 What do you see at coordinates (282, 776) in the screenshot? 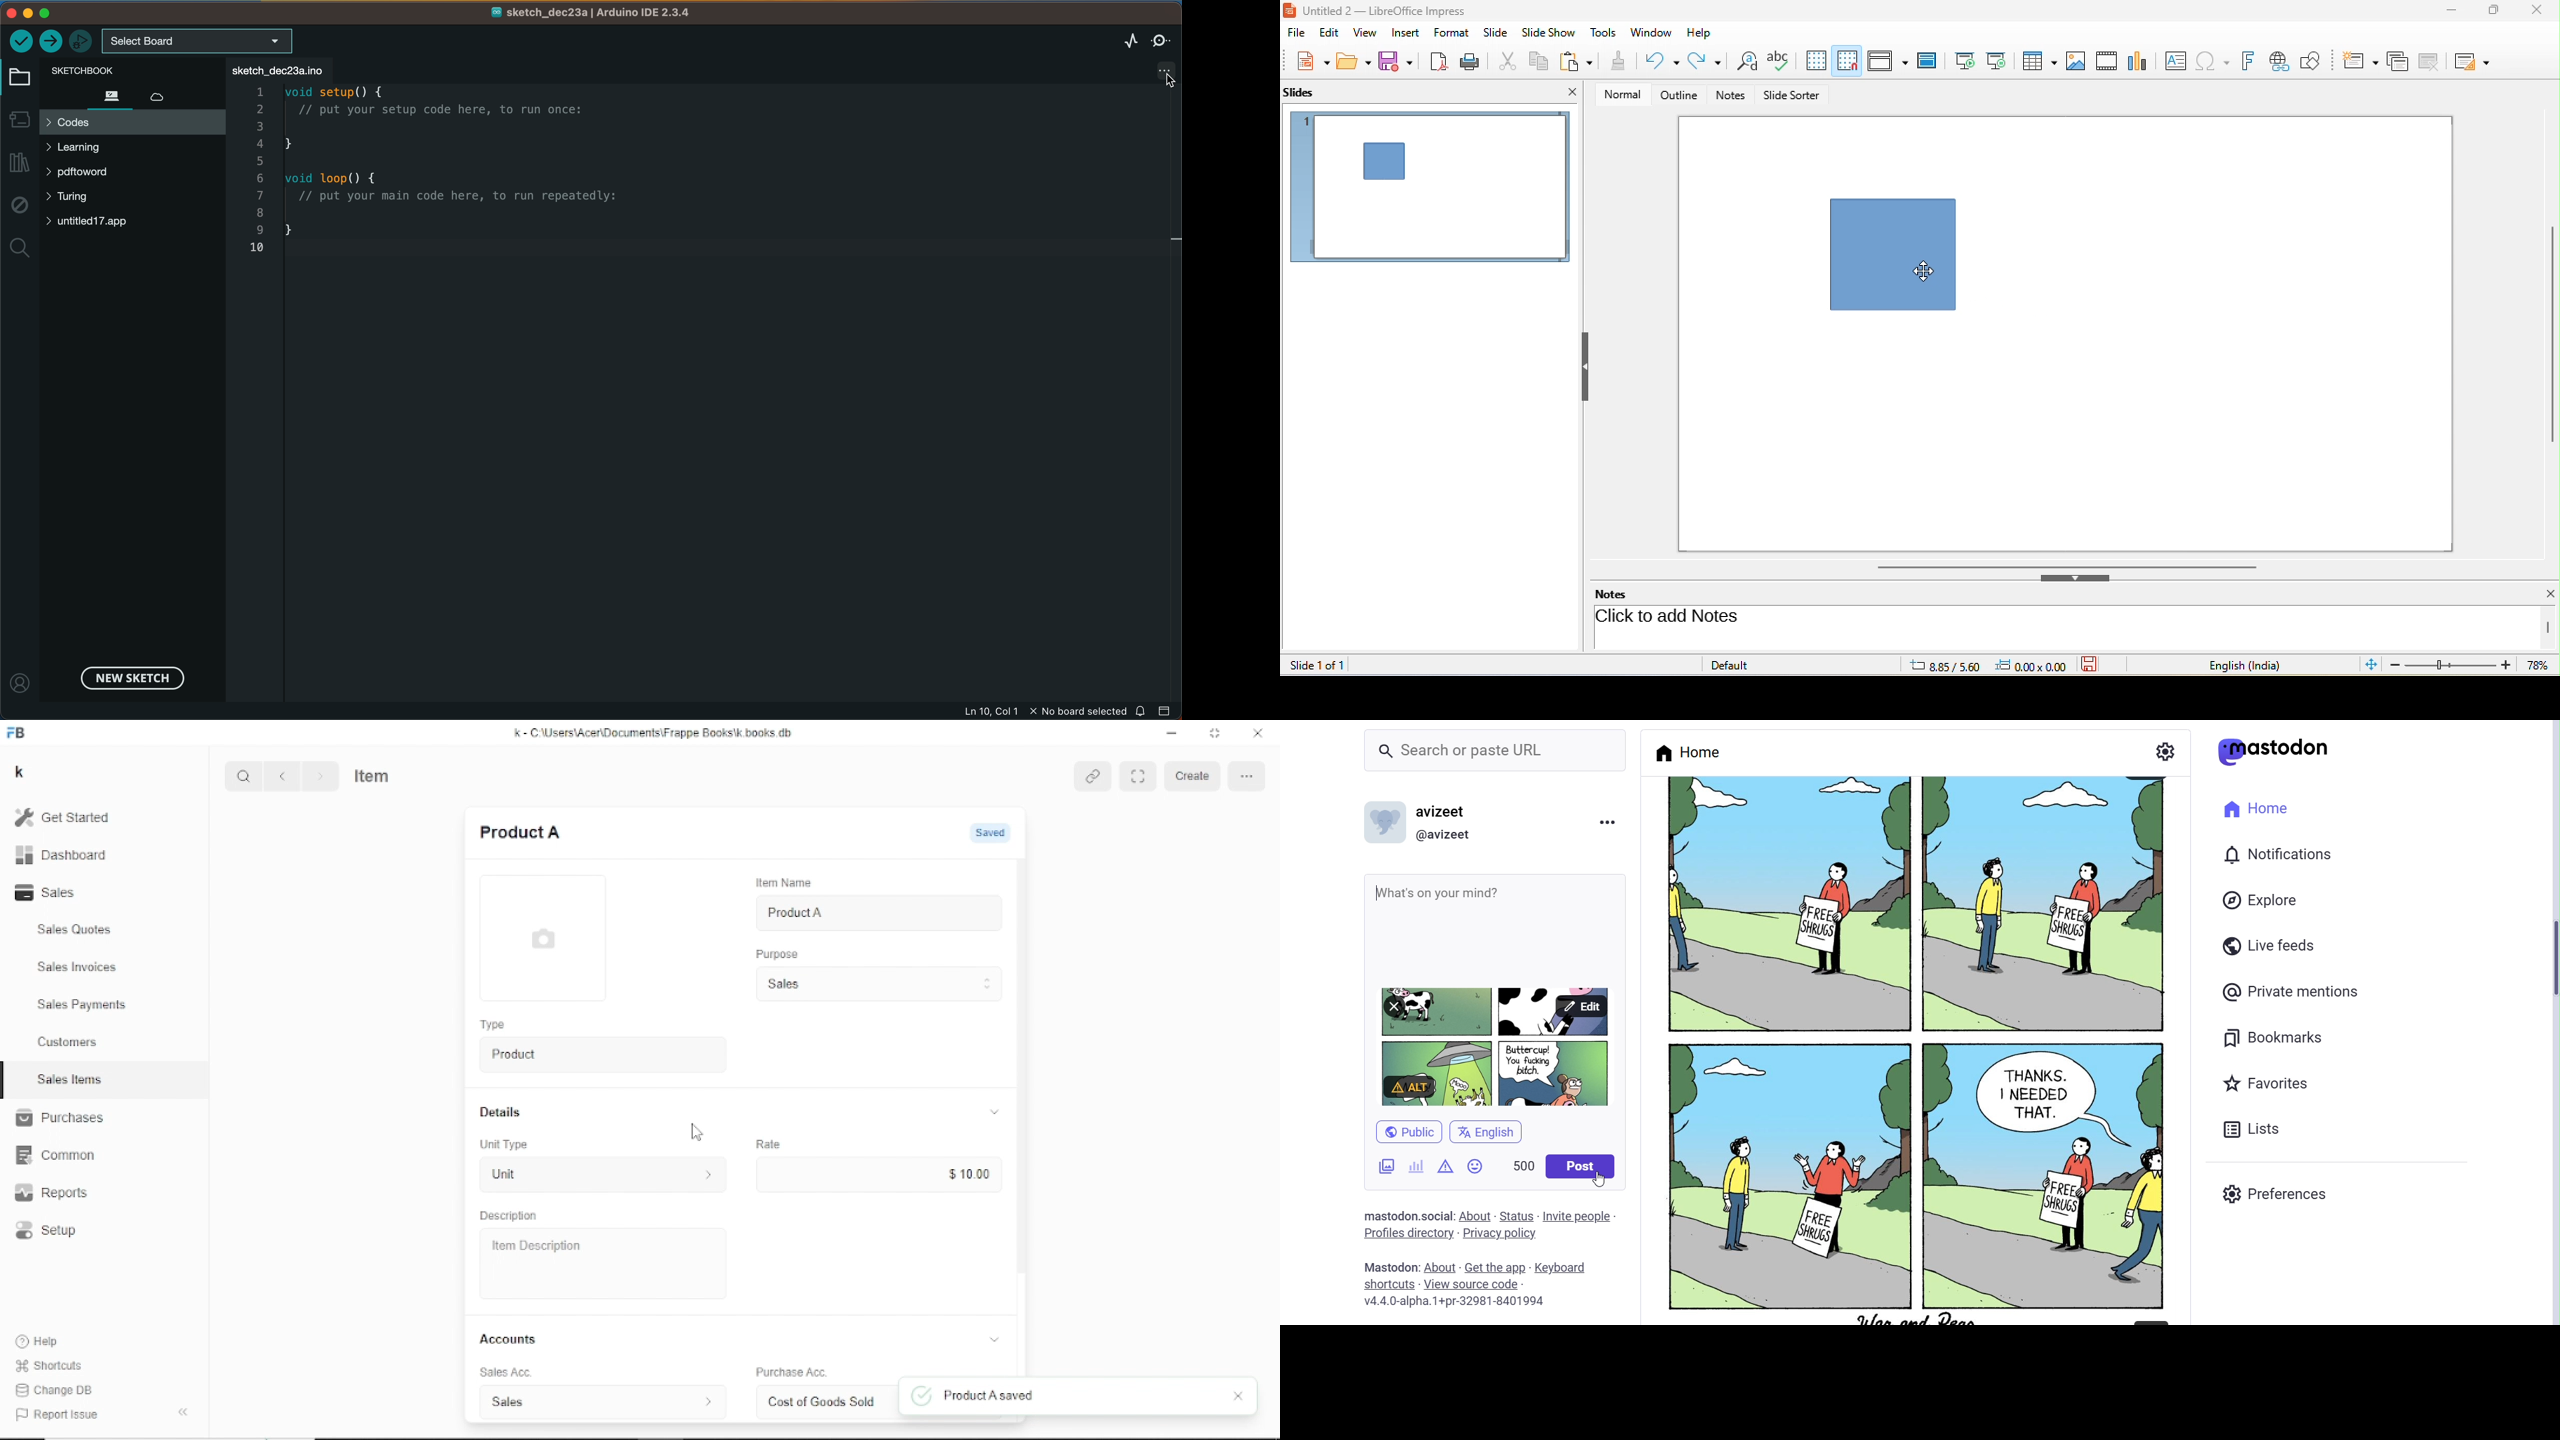
I see `Previous` at bounding box center [282, 776].